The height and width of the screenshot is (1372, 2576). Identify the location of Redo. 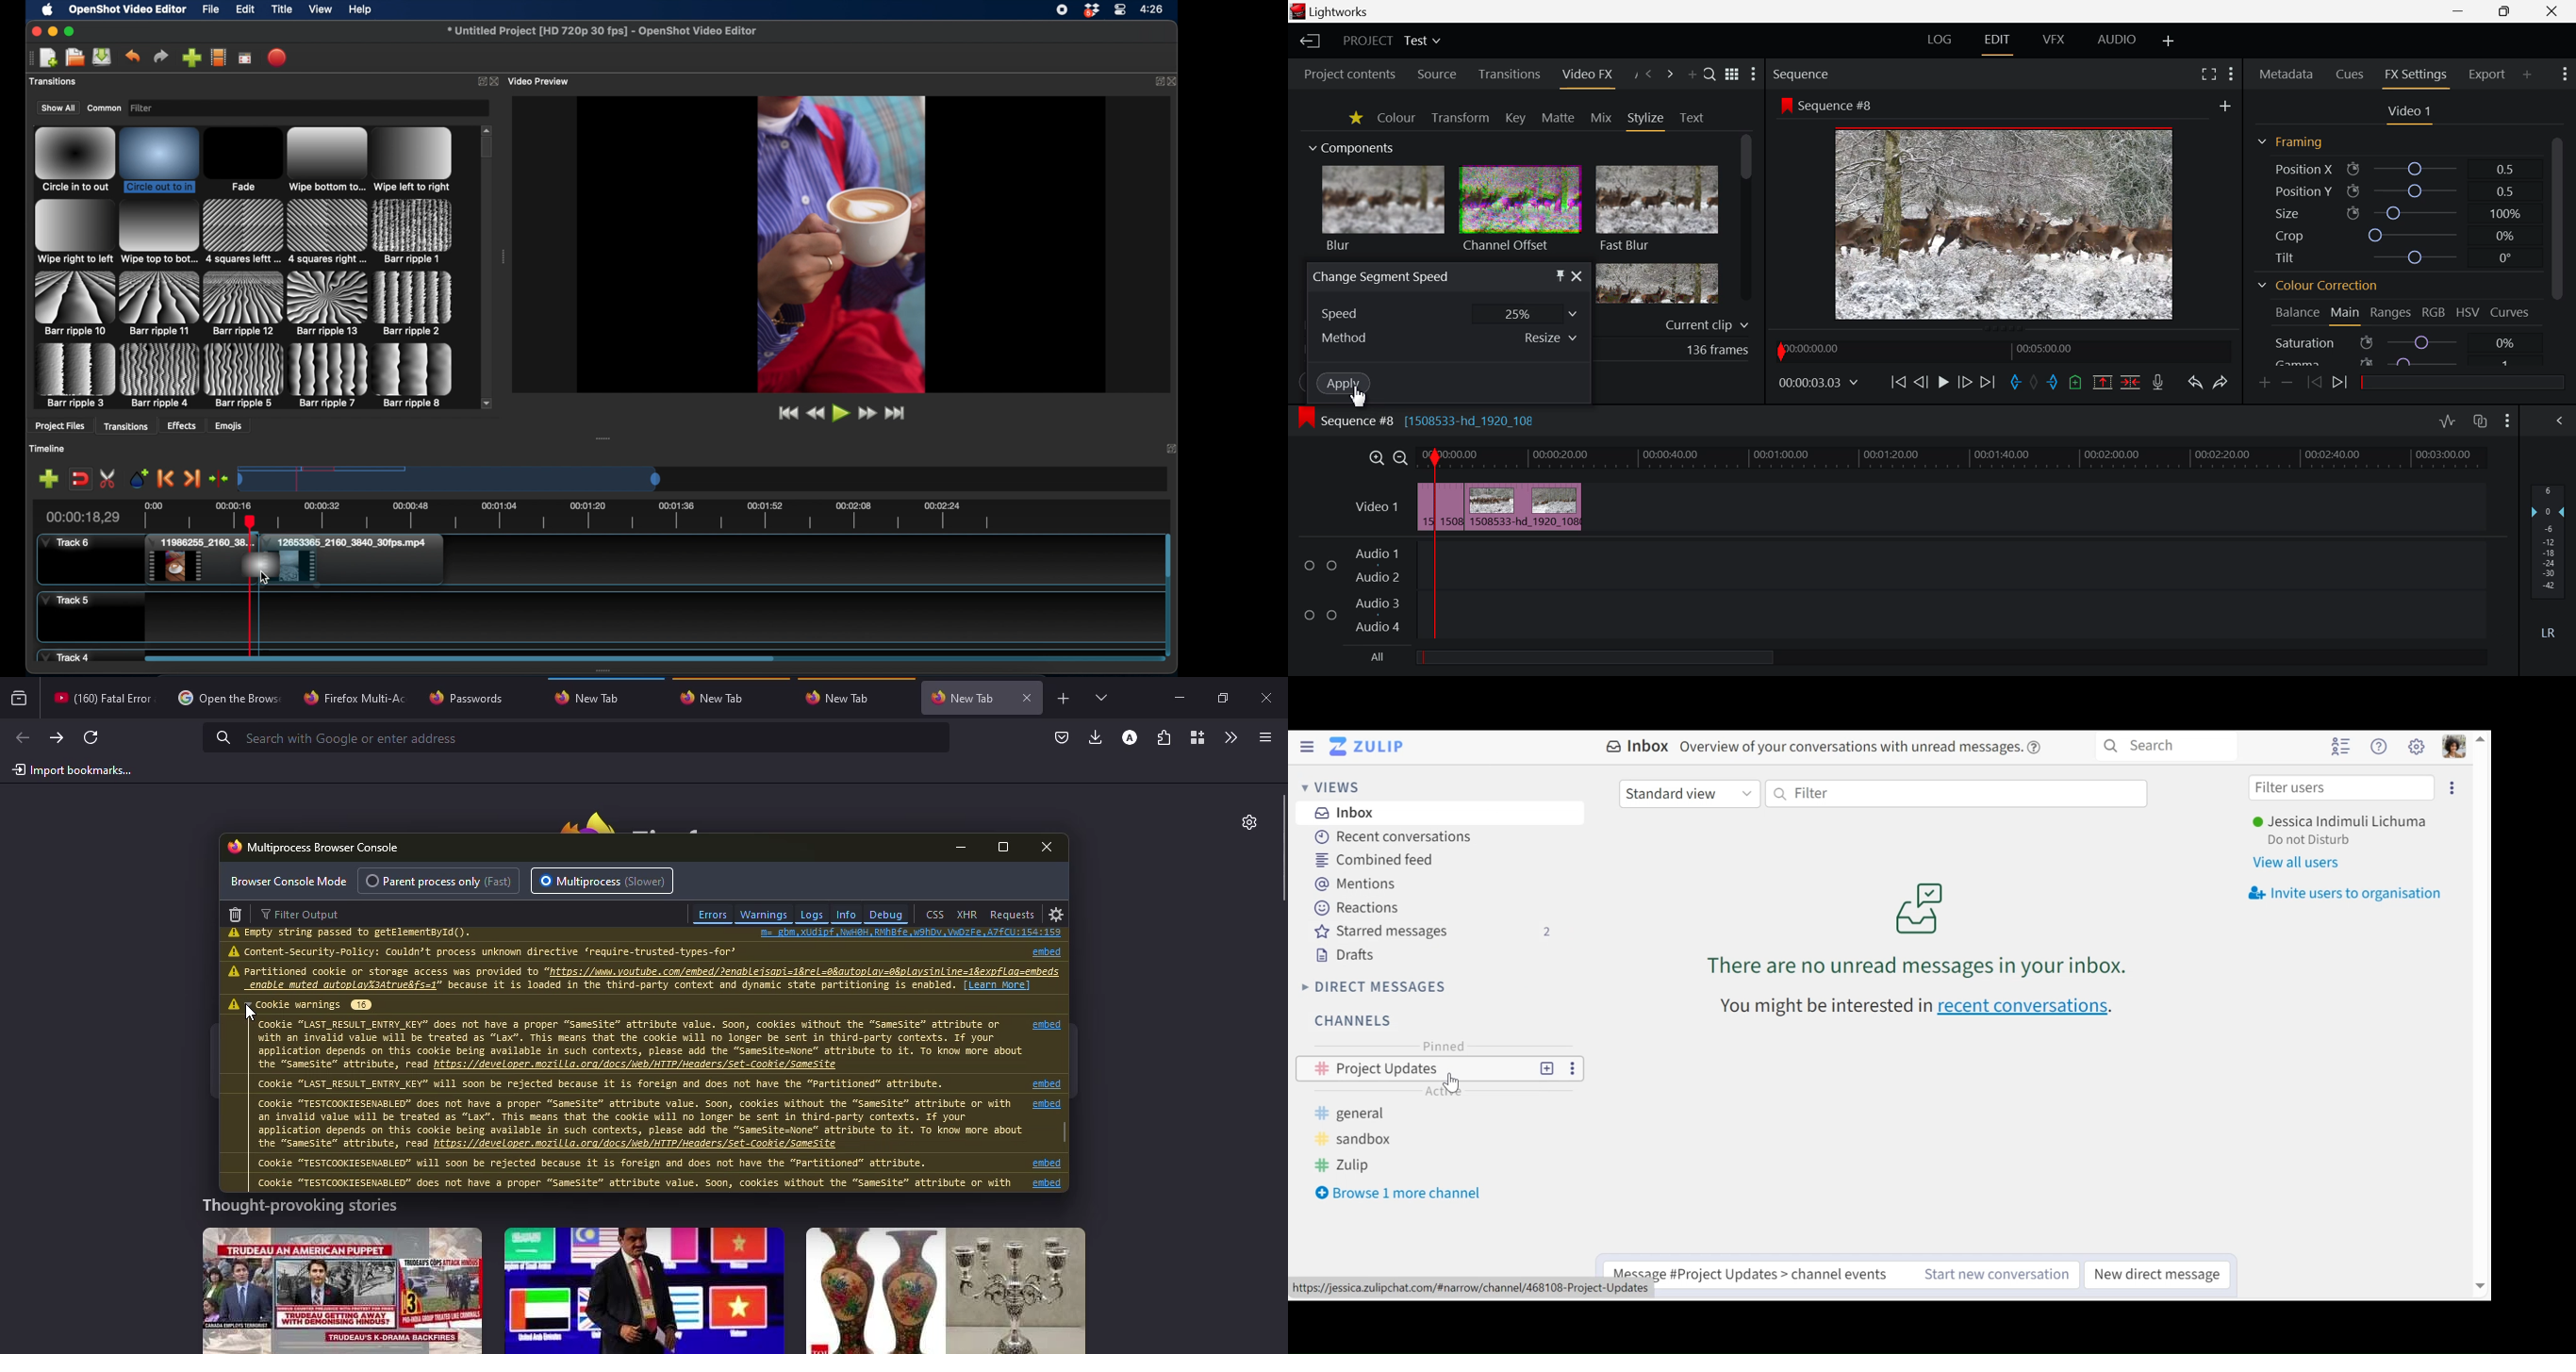
(2219, 384).